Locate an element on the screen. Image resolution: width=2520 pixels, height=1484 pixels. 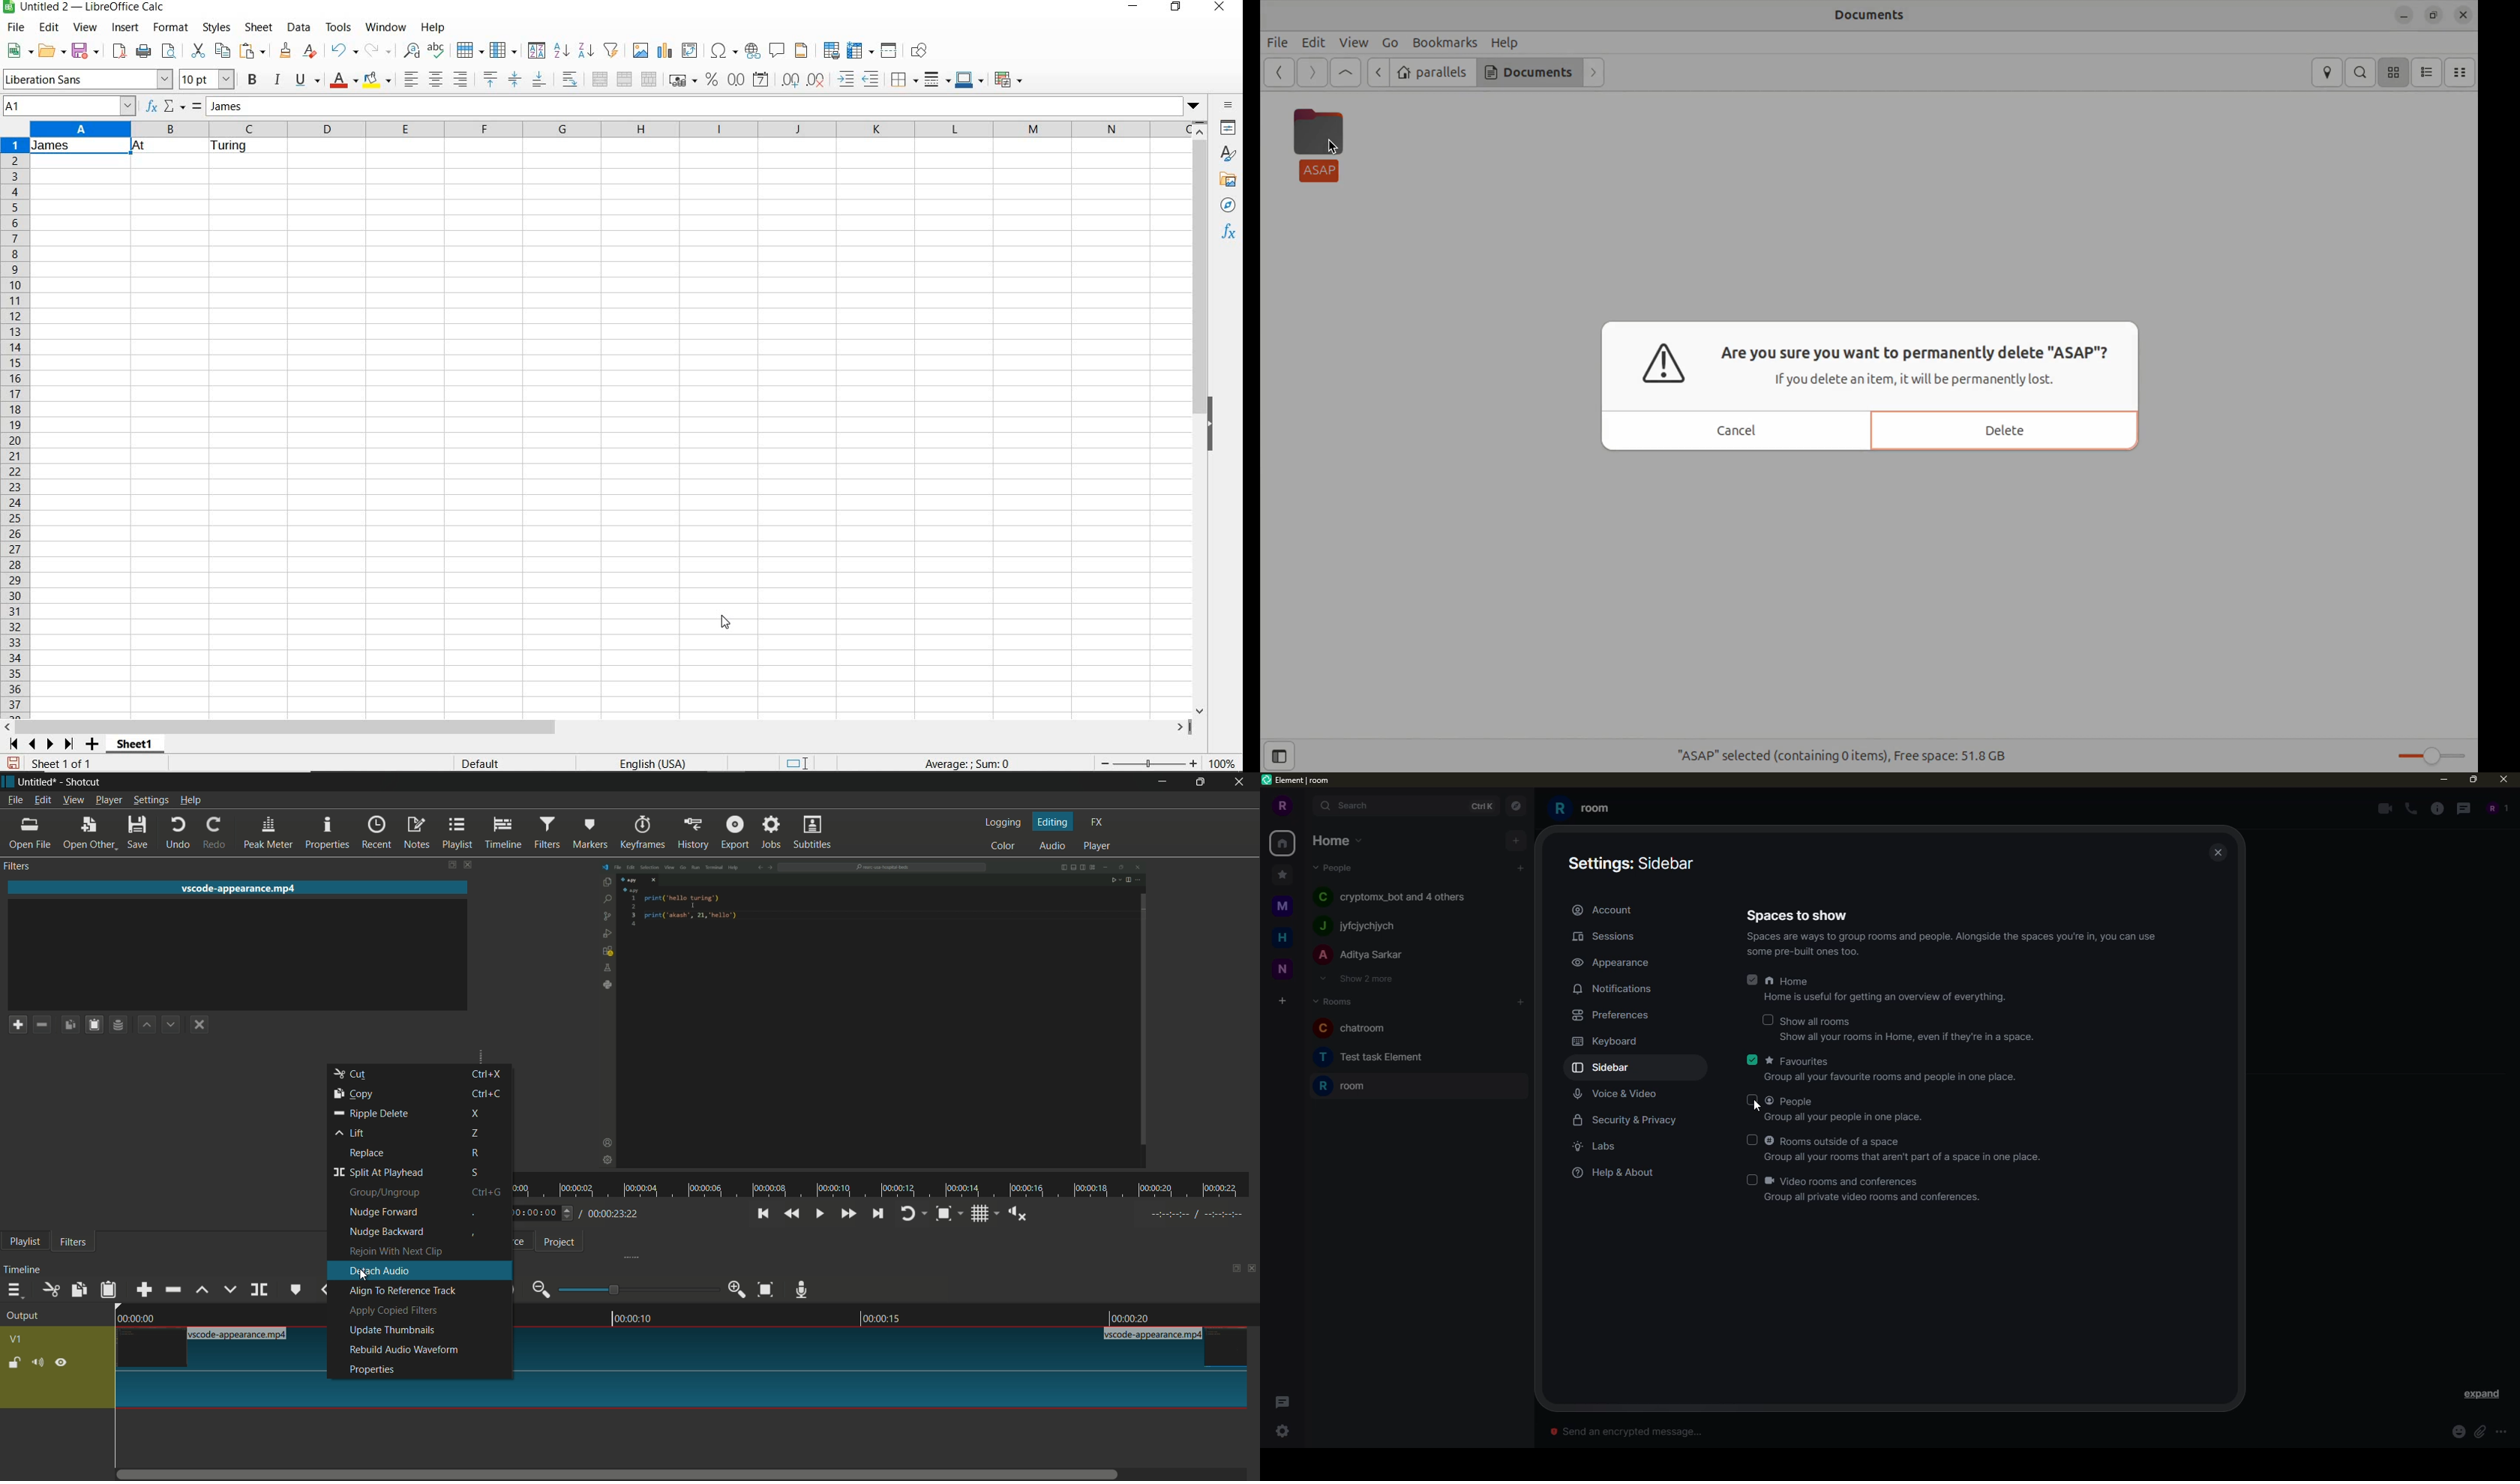
background color is located at coordinates (378, 79).